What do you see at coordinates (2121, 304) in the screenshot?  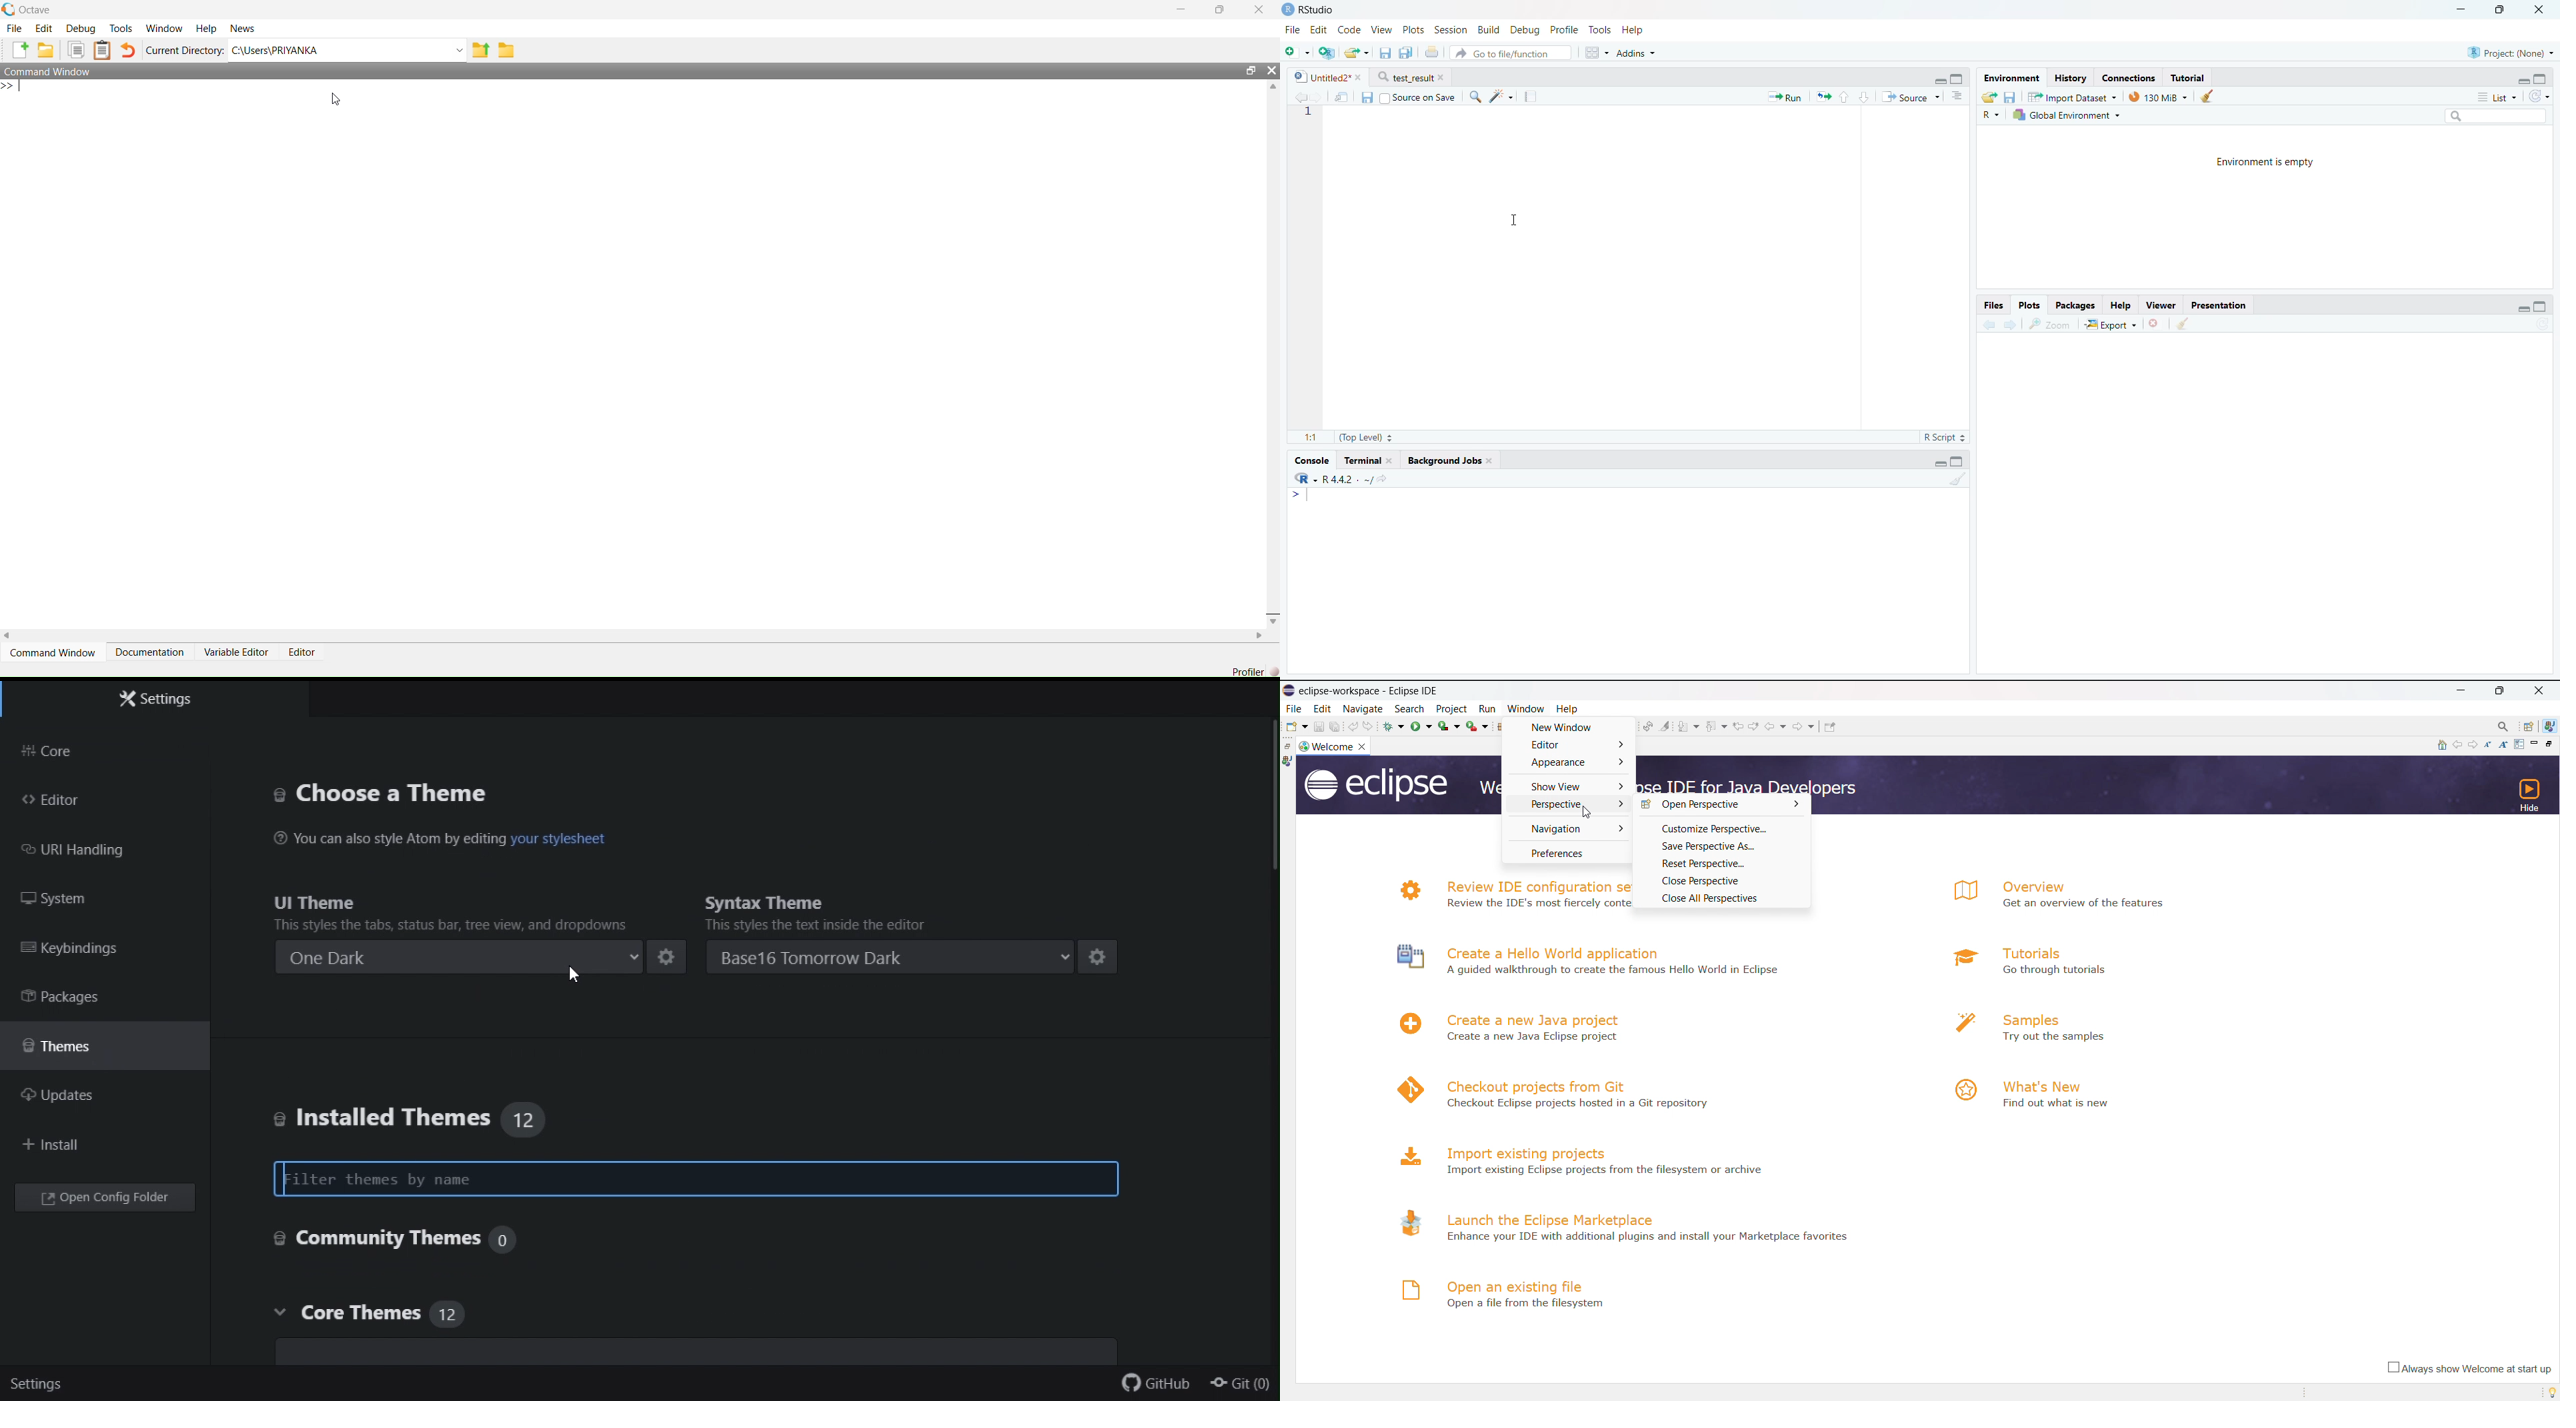 I see `Help` at bounding box center [2121, 304].